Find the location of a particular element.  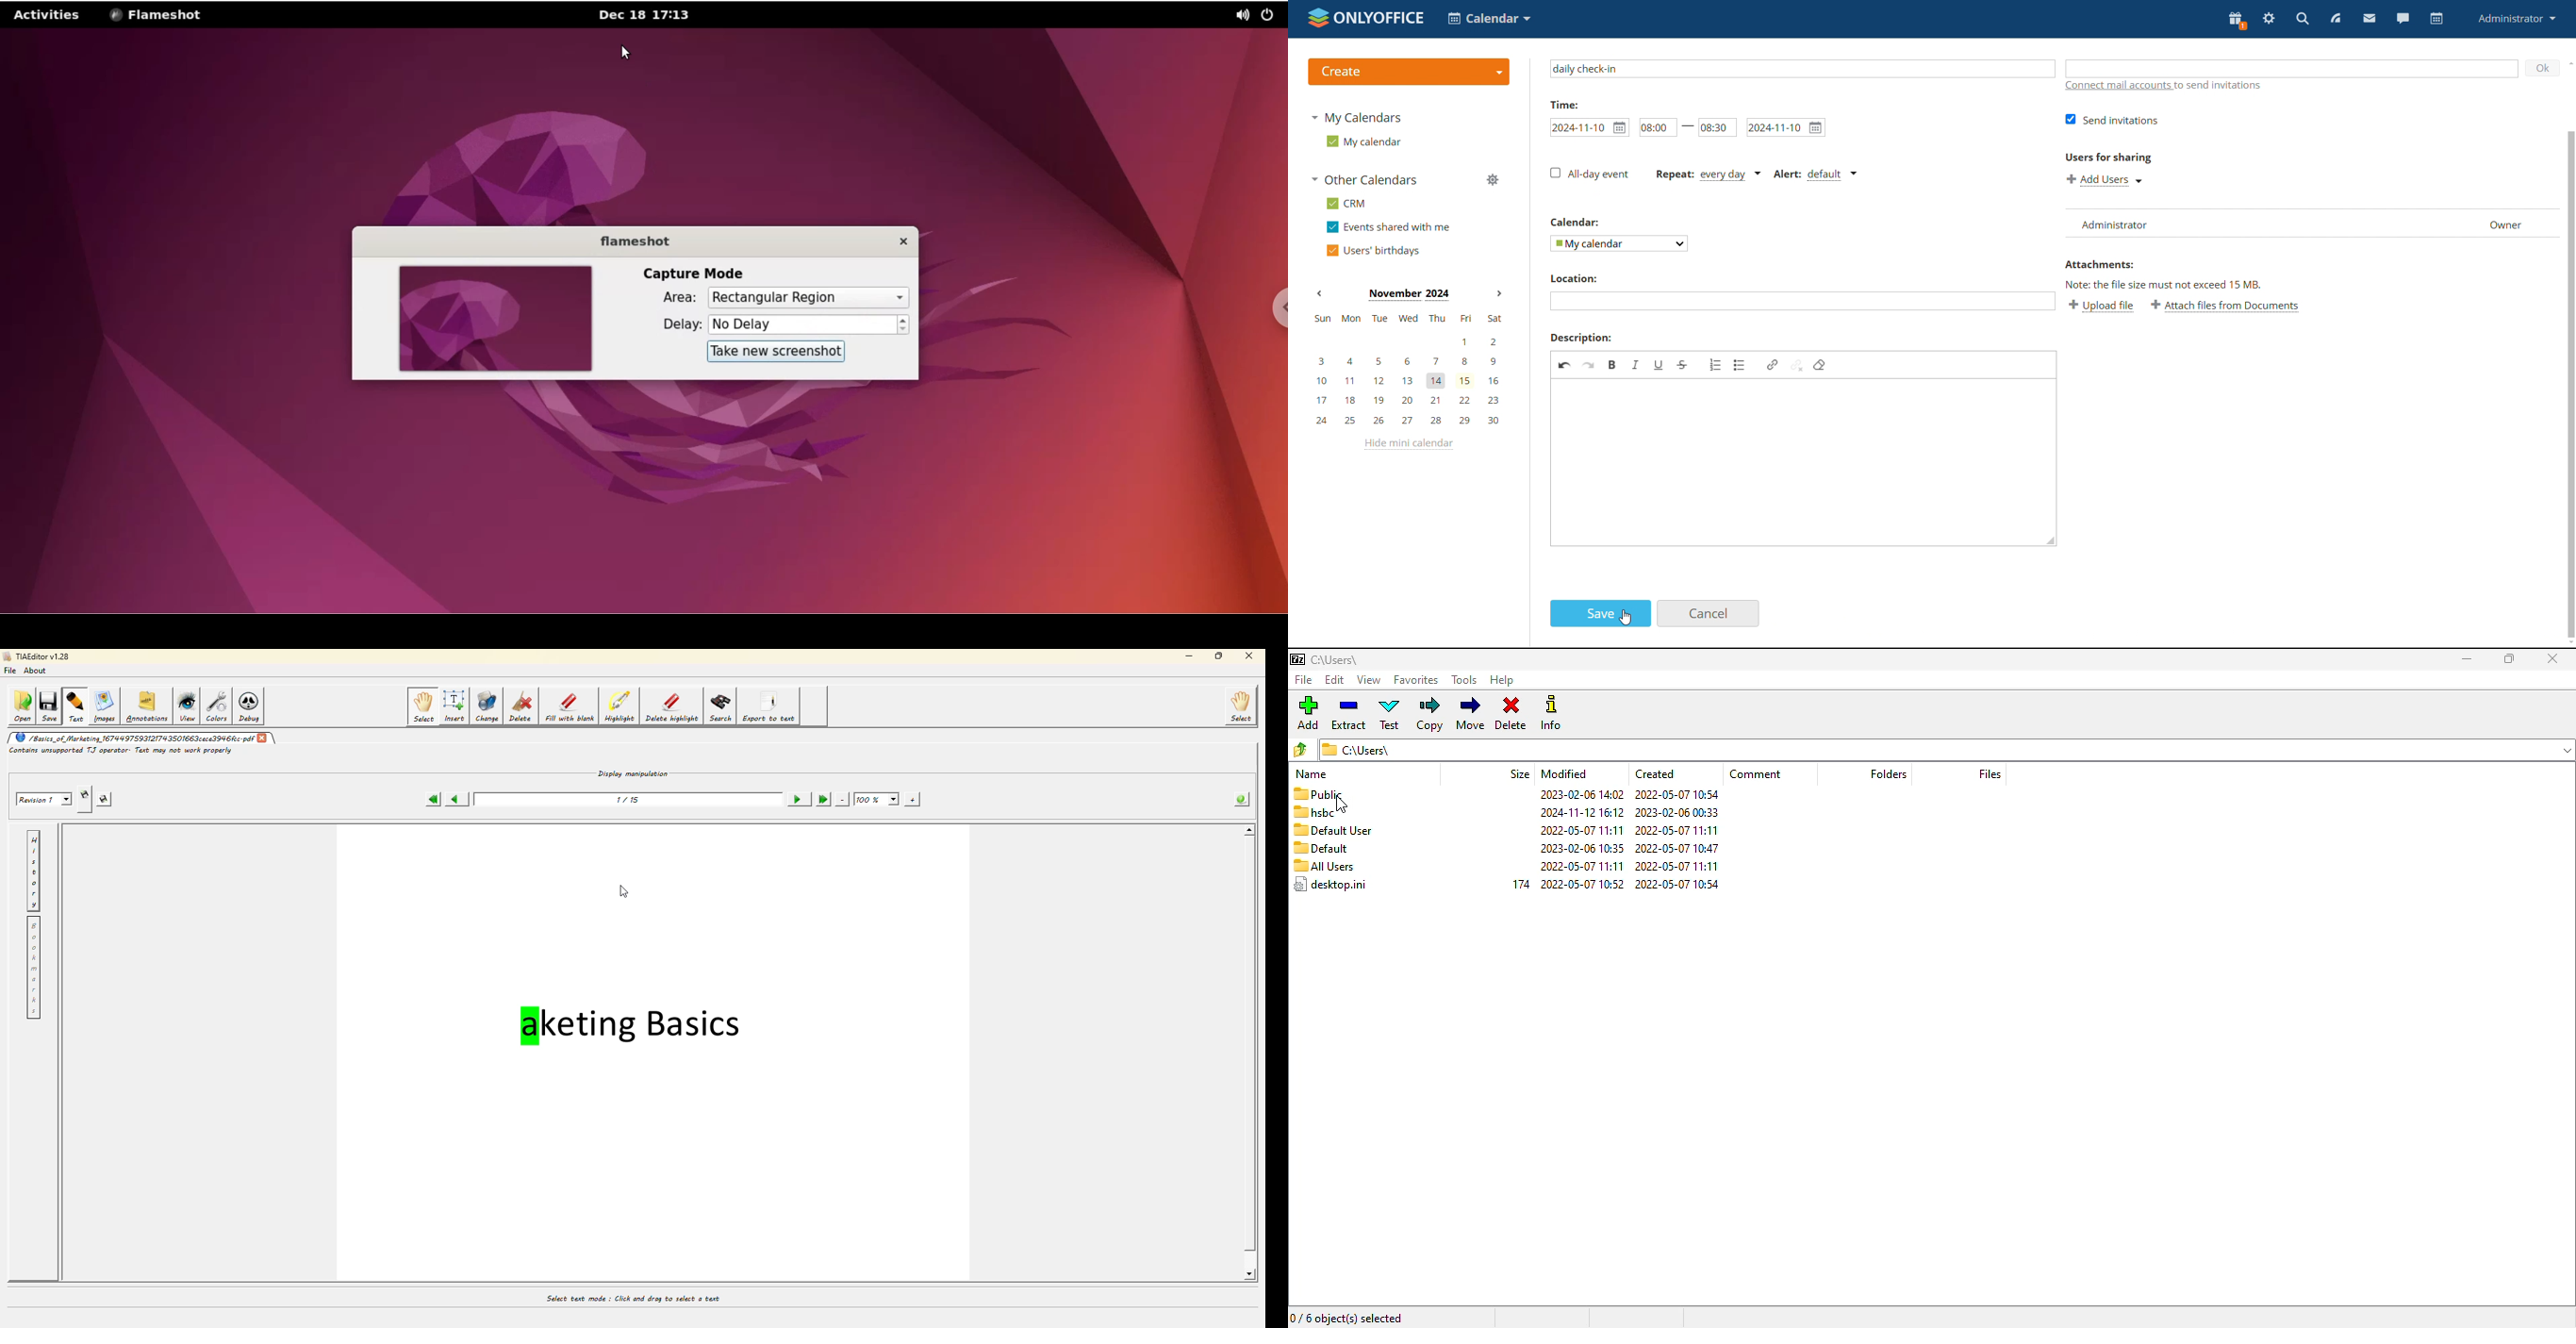

2022-05-07 11:11 is located at coordinates (1576, 866).